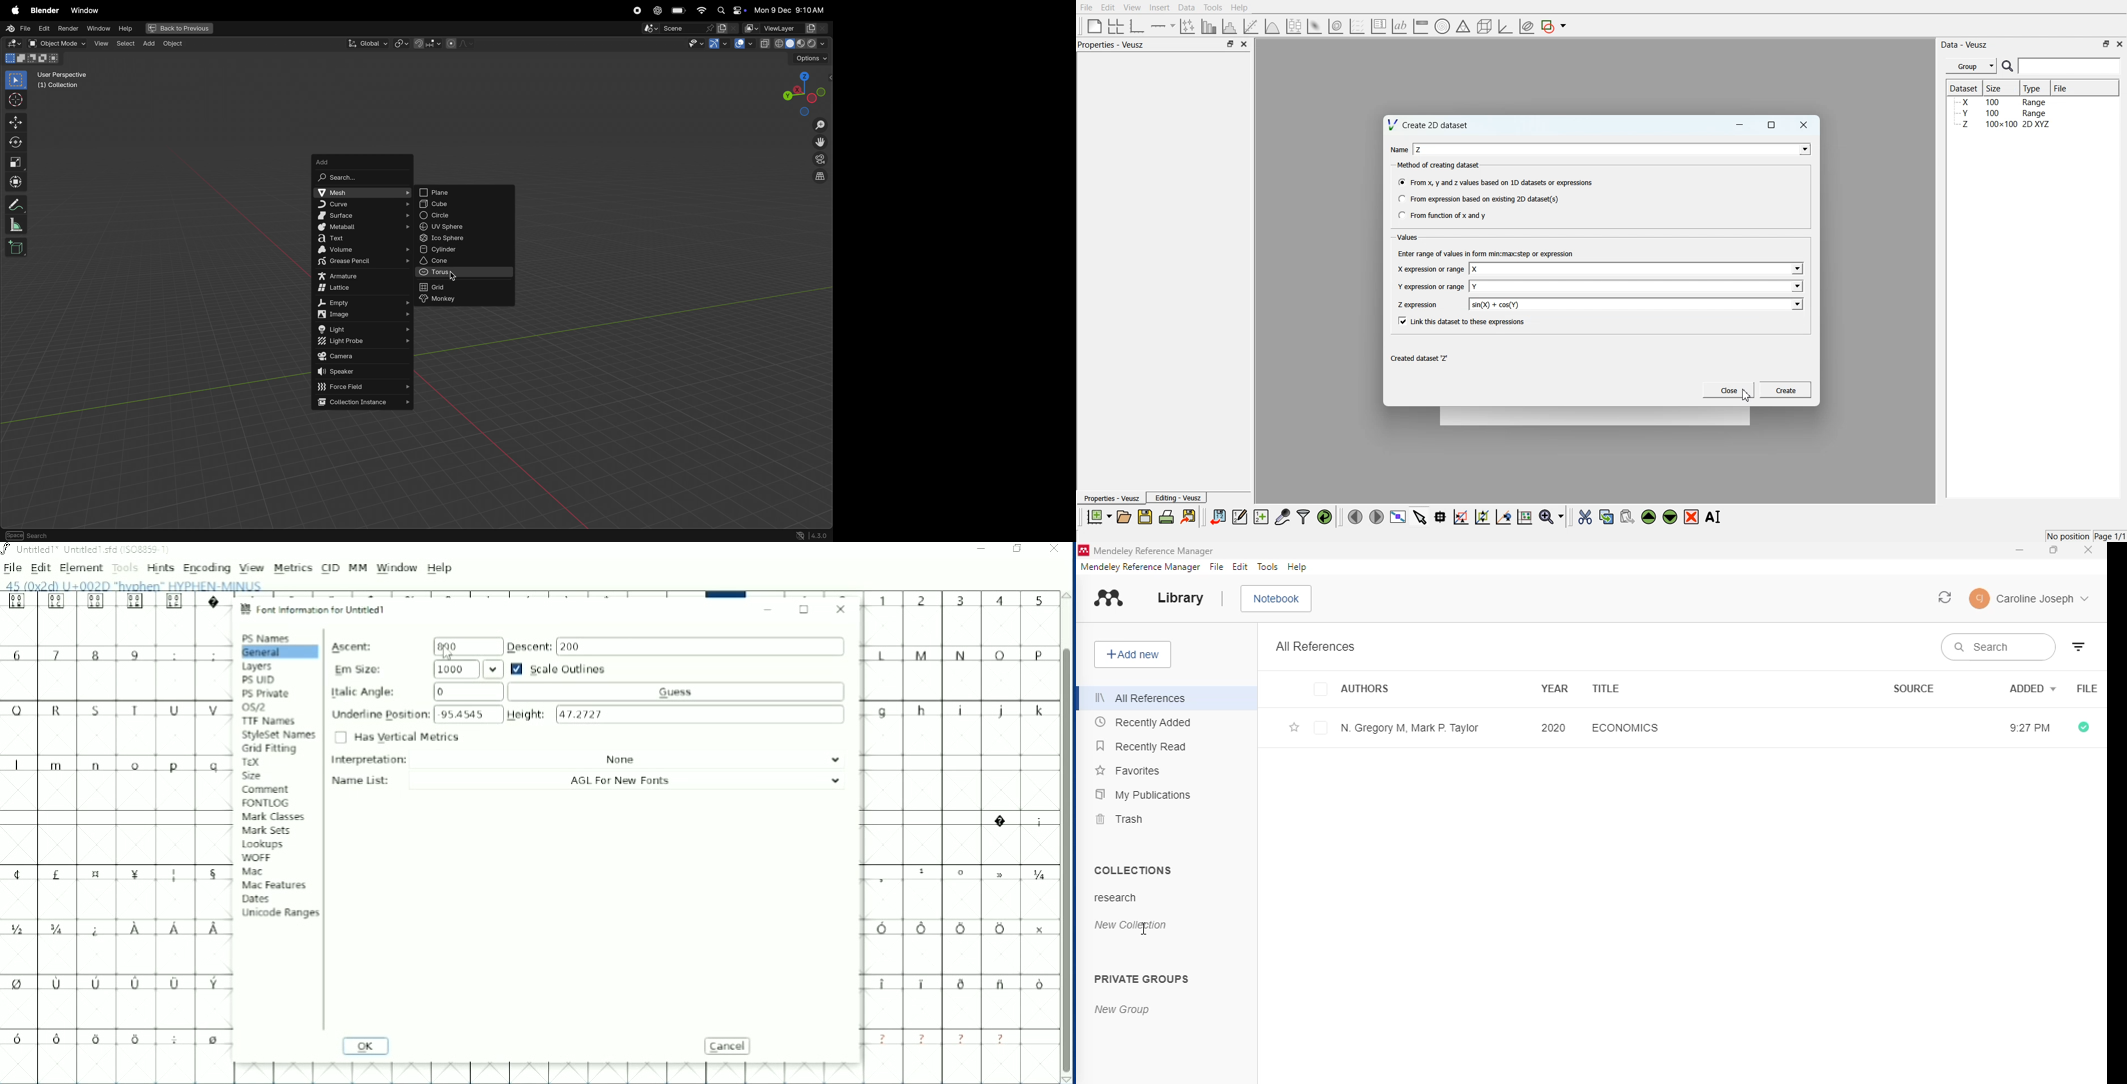  I want to click on checkbox, so click(1321, 728).